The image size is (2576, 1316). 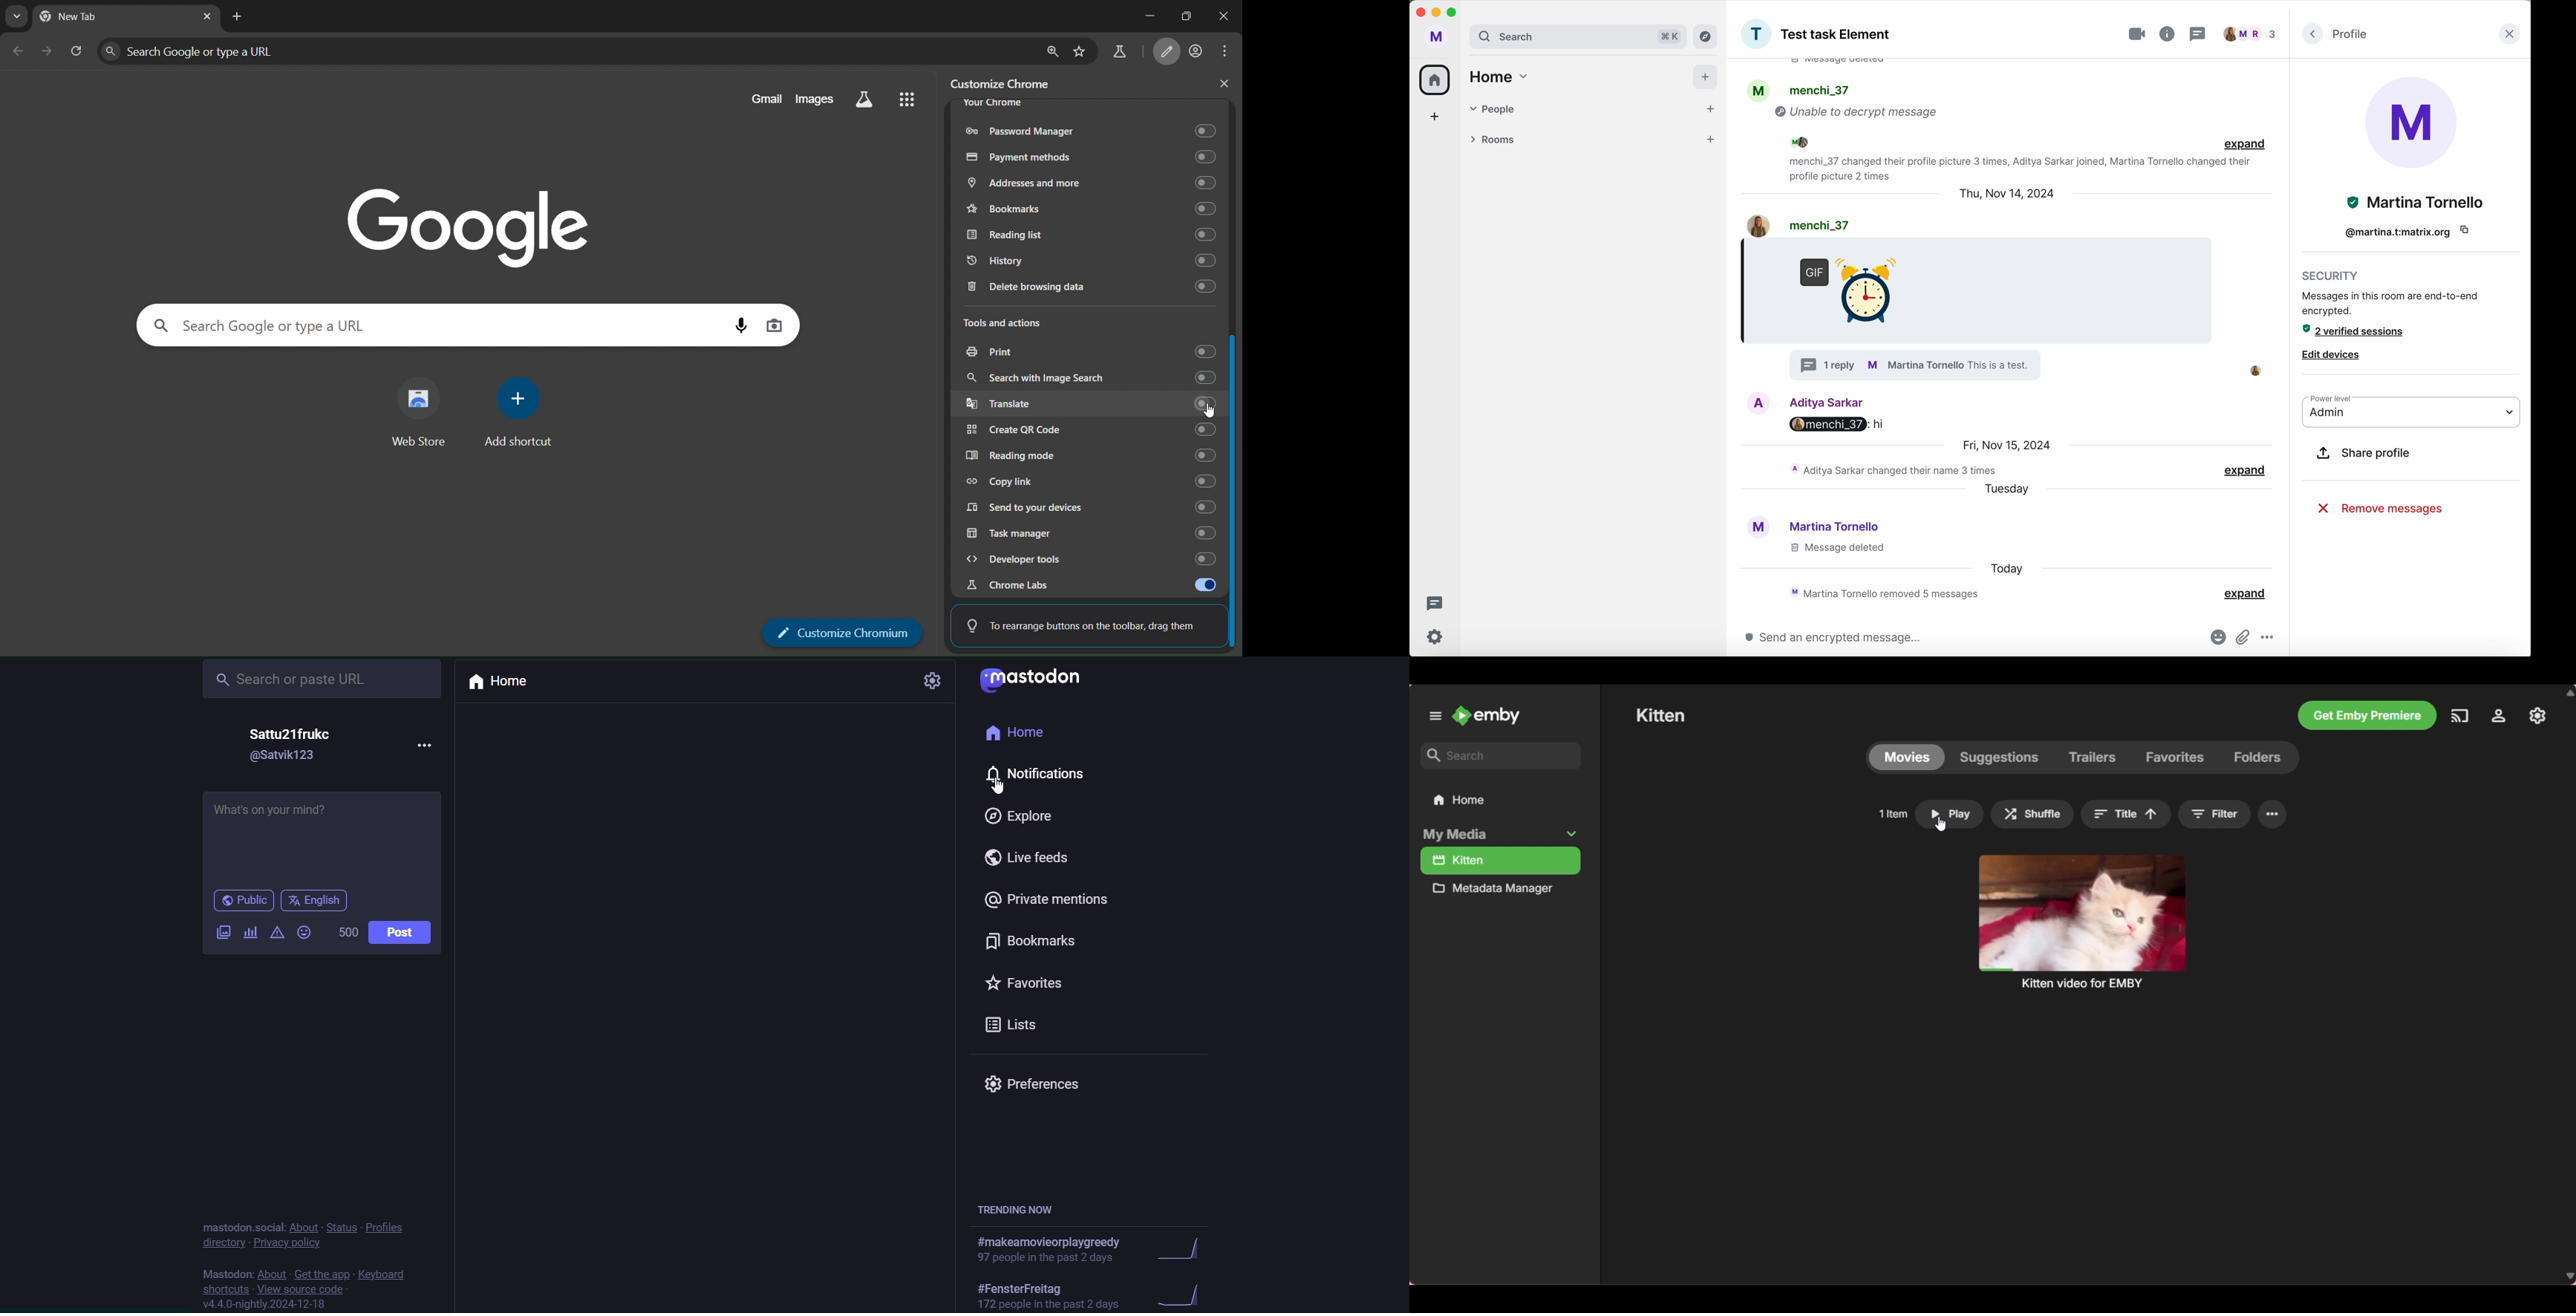 What do you see at coordinates (304, 1228) in the screenshot?
I see `about` at bounding box center [304, 1228].